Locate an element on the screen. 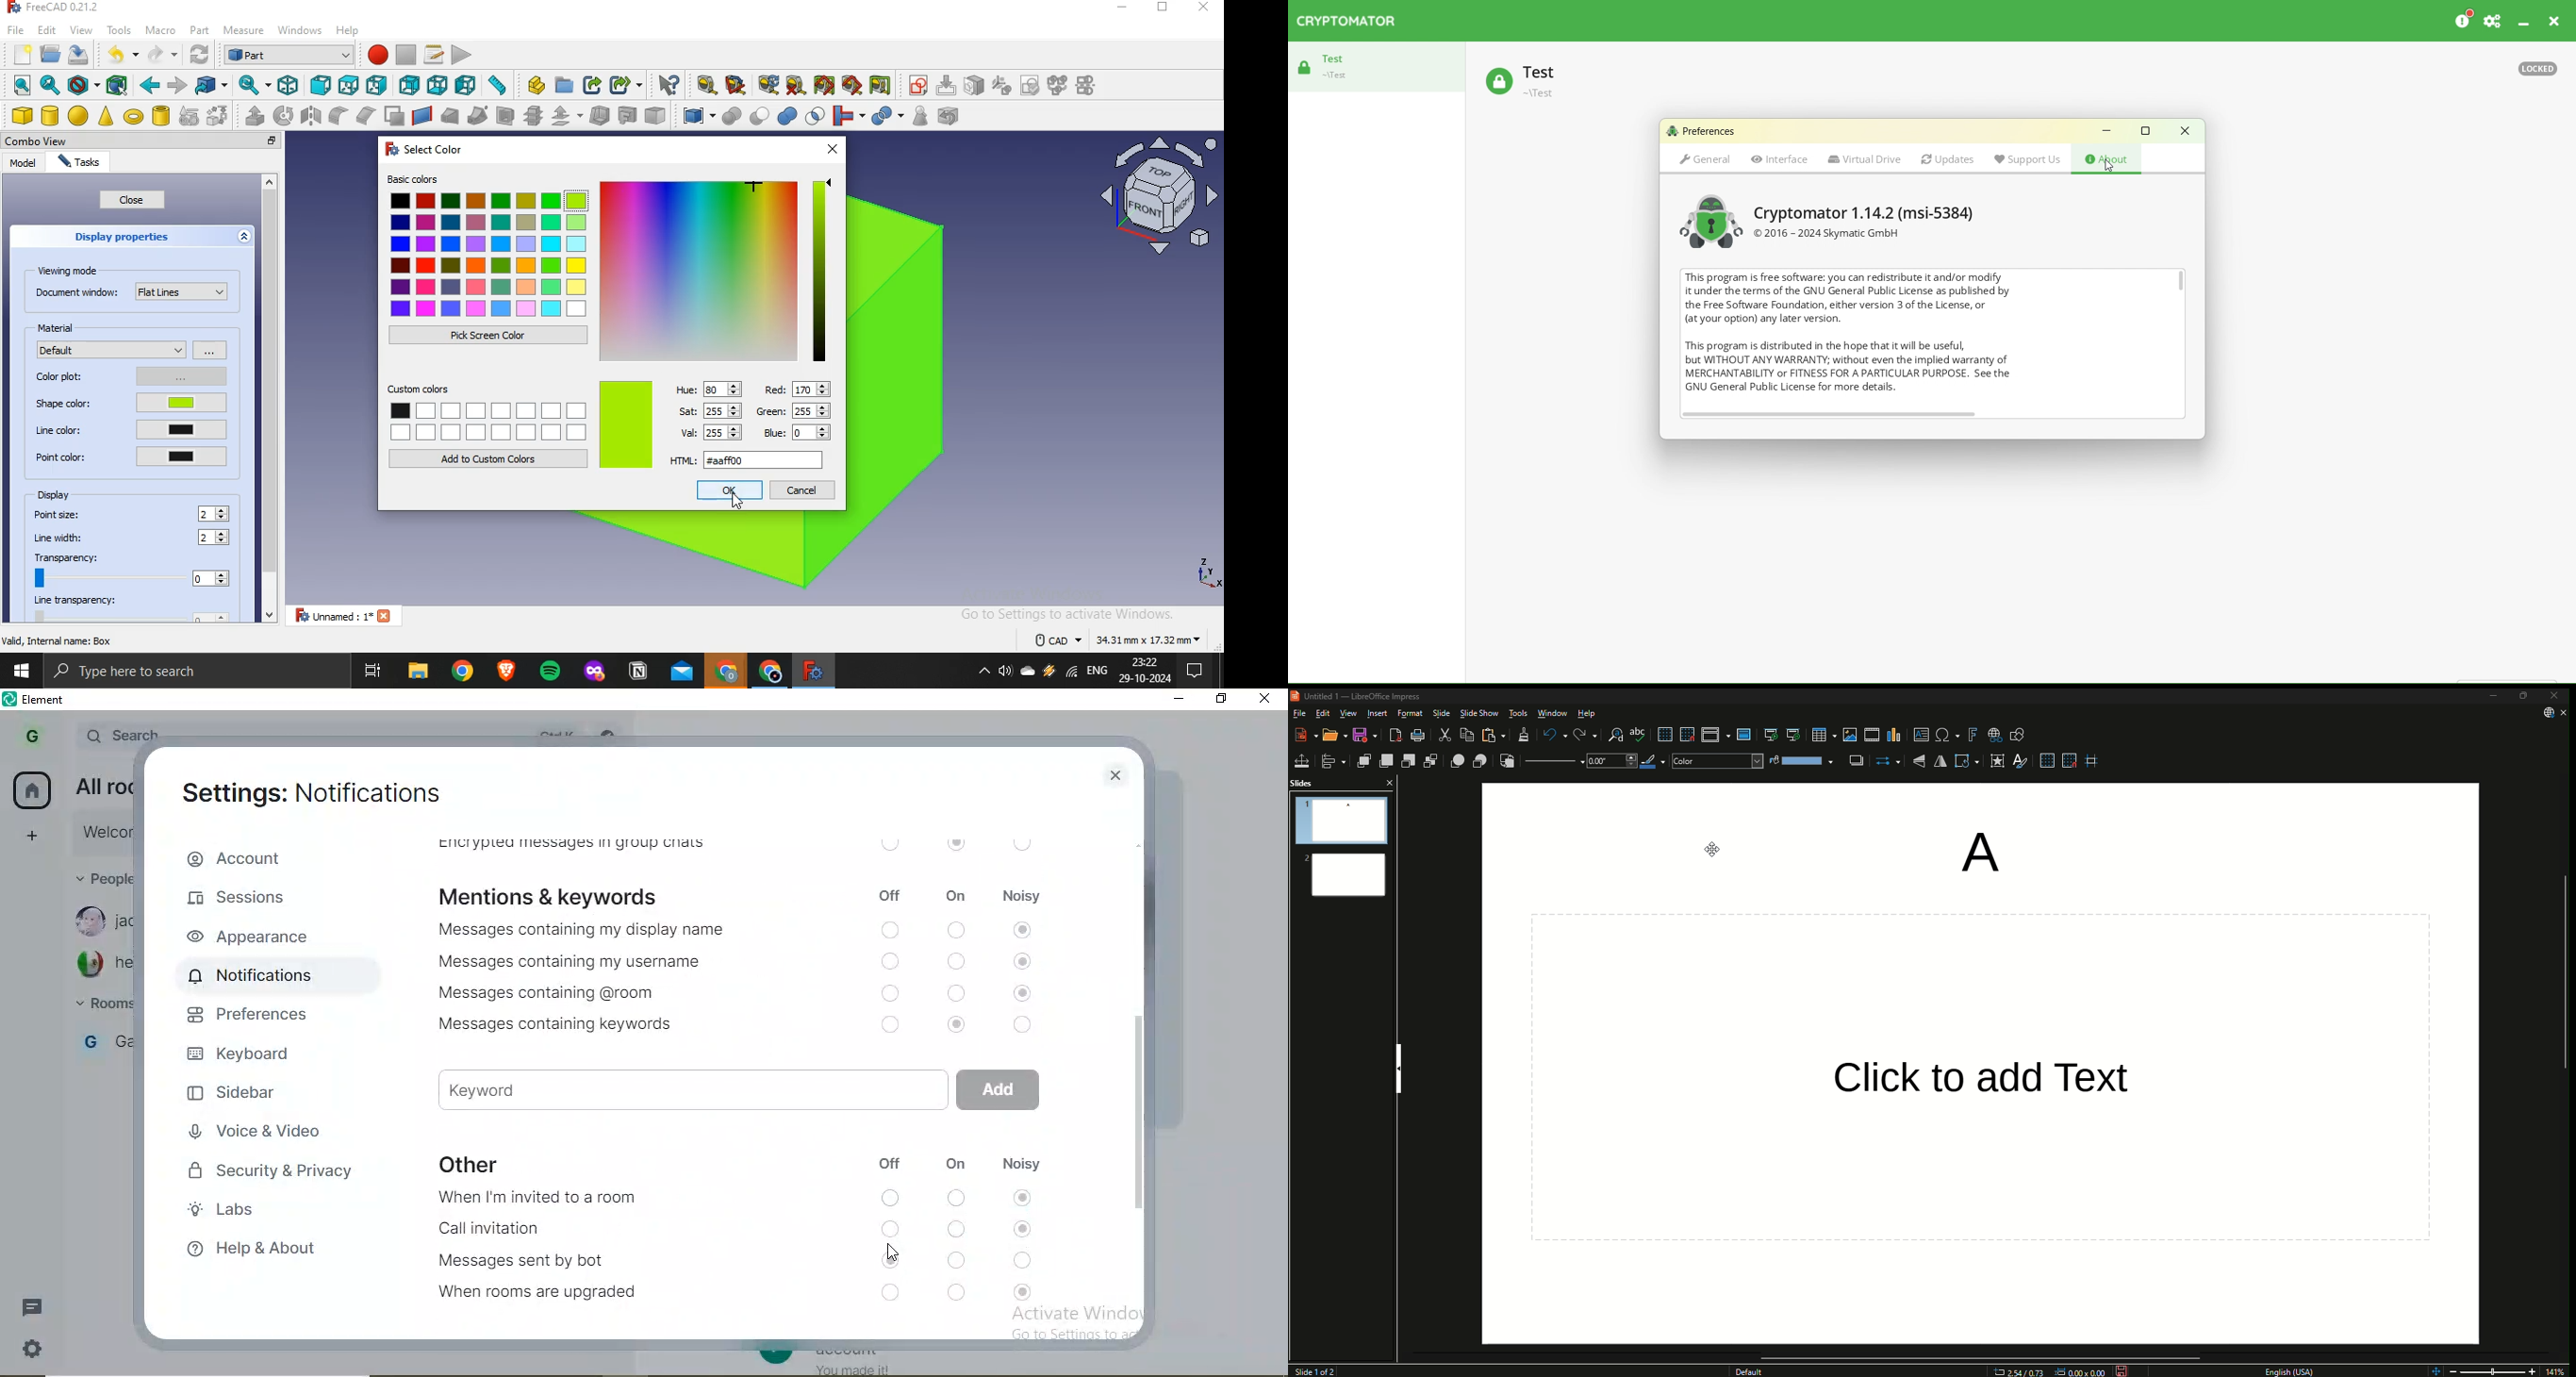  switch on is located at coordinates (962, 1028).